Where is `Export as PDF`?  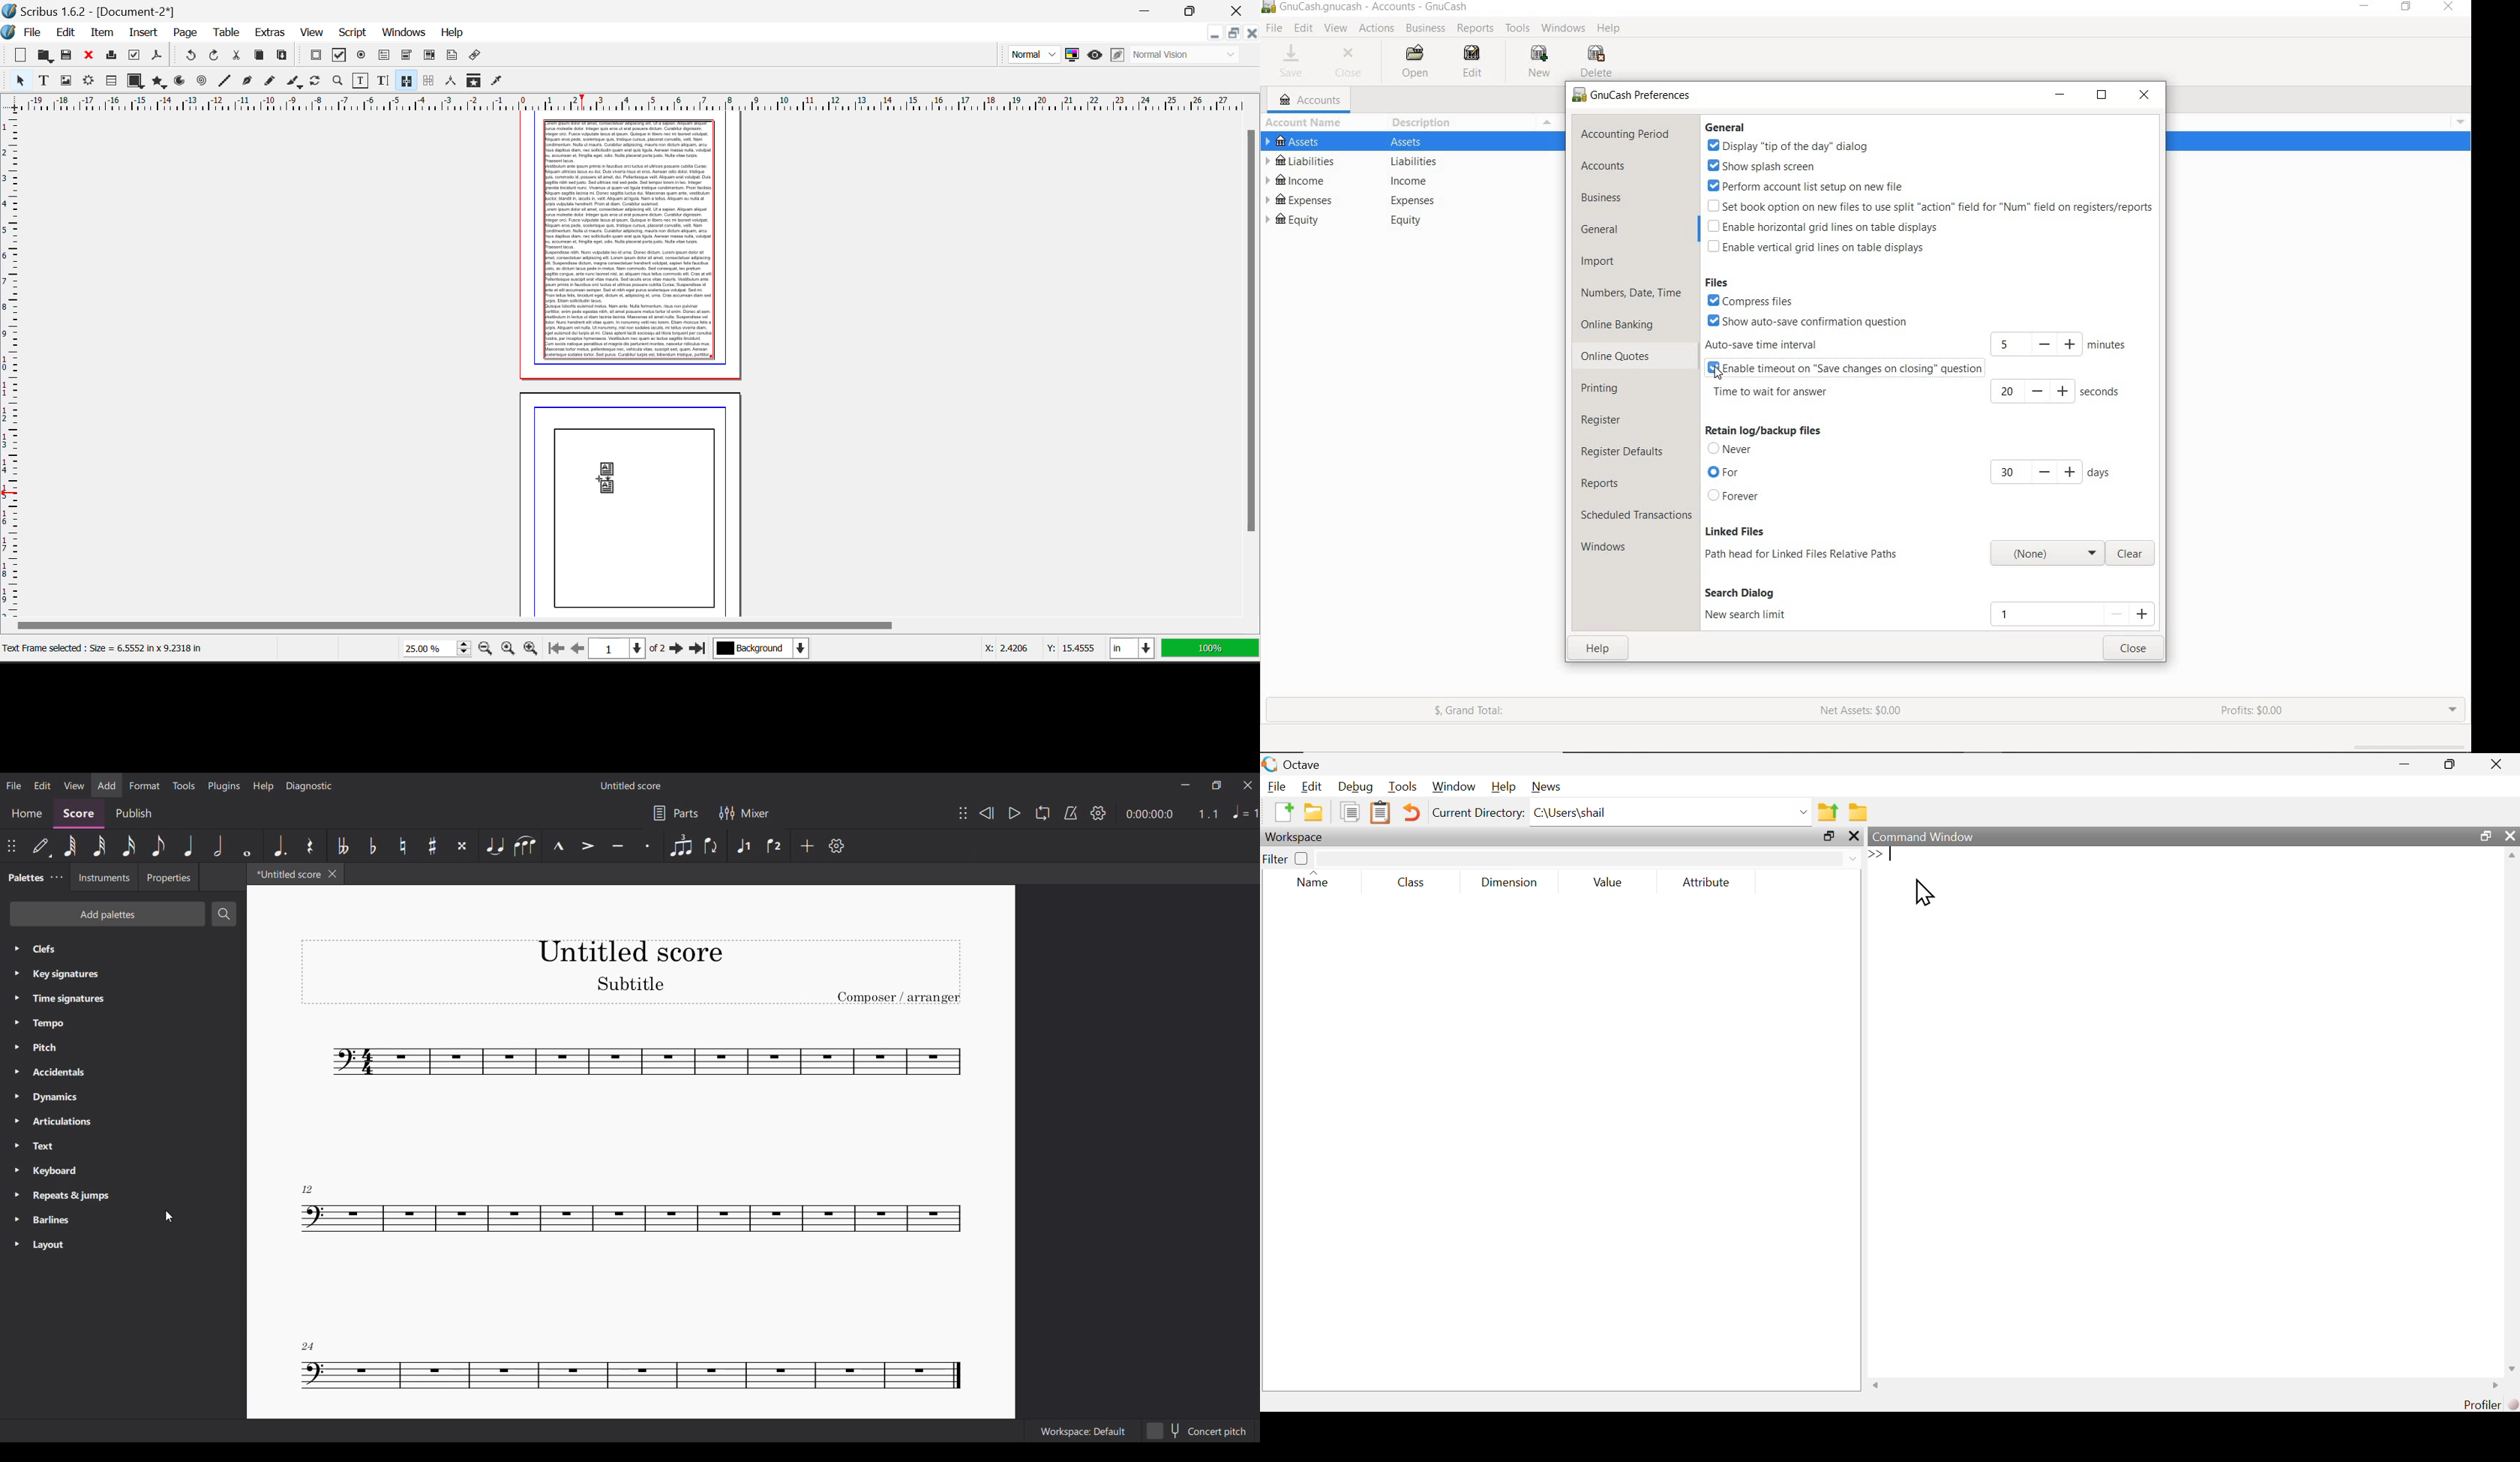
Export as PDF is located at coordinates (158, 58).